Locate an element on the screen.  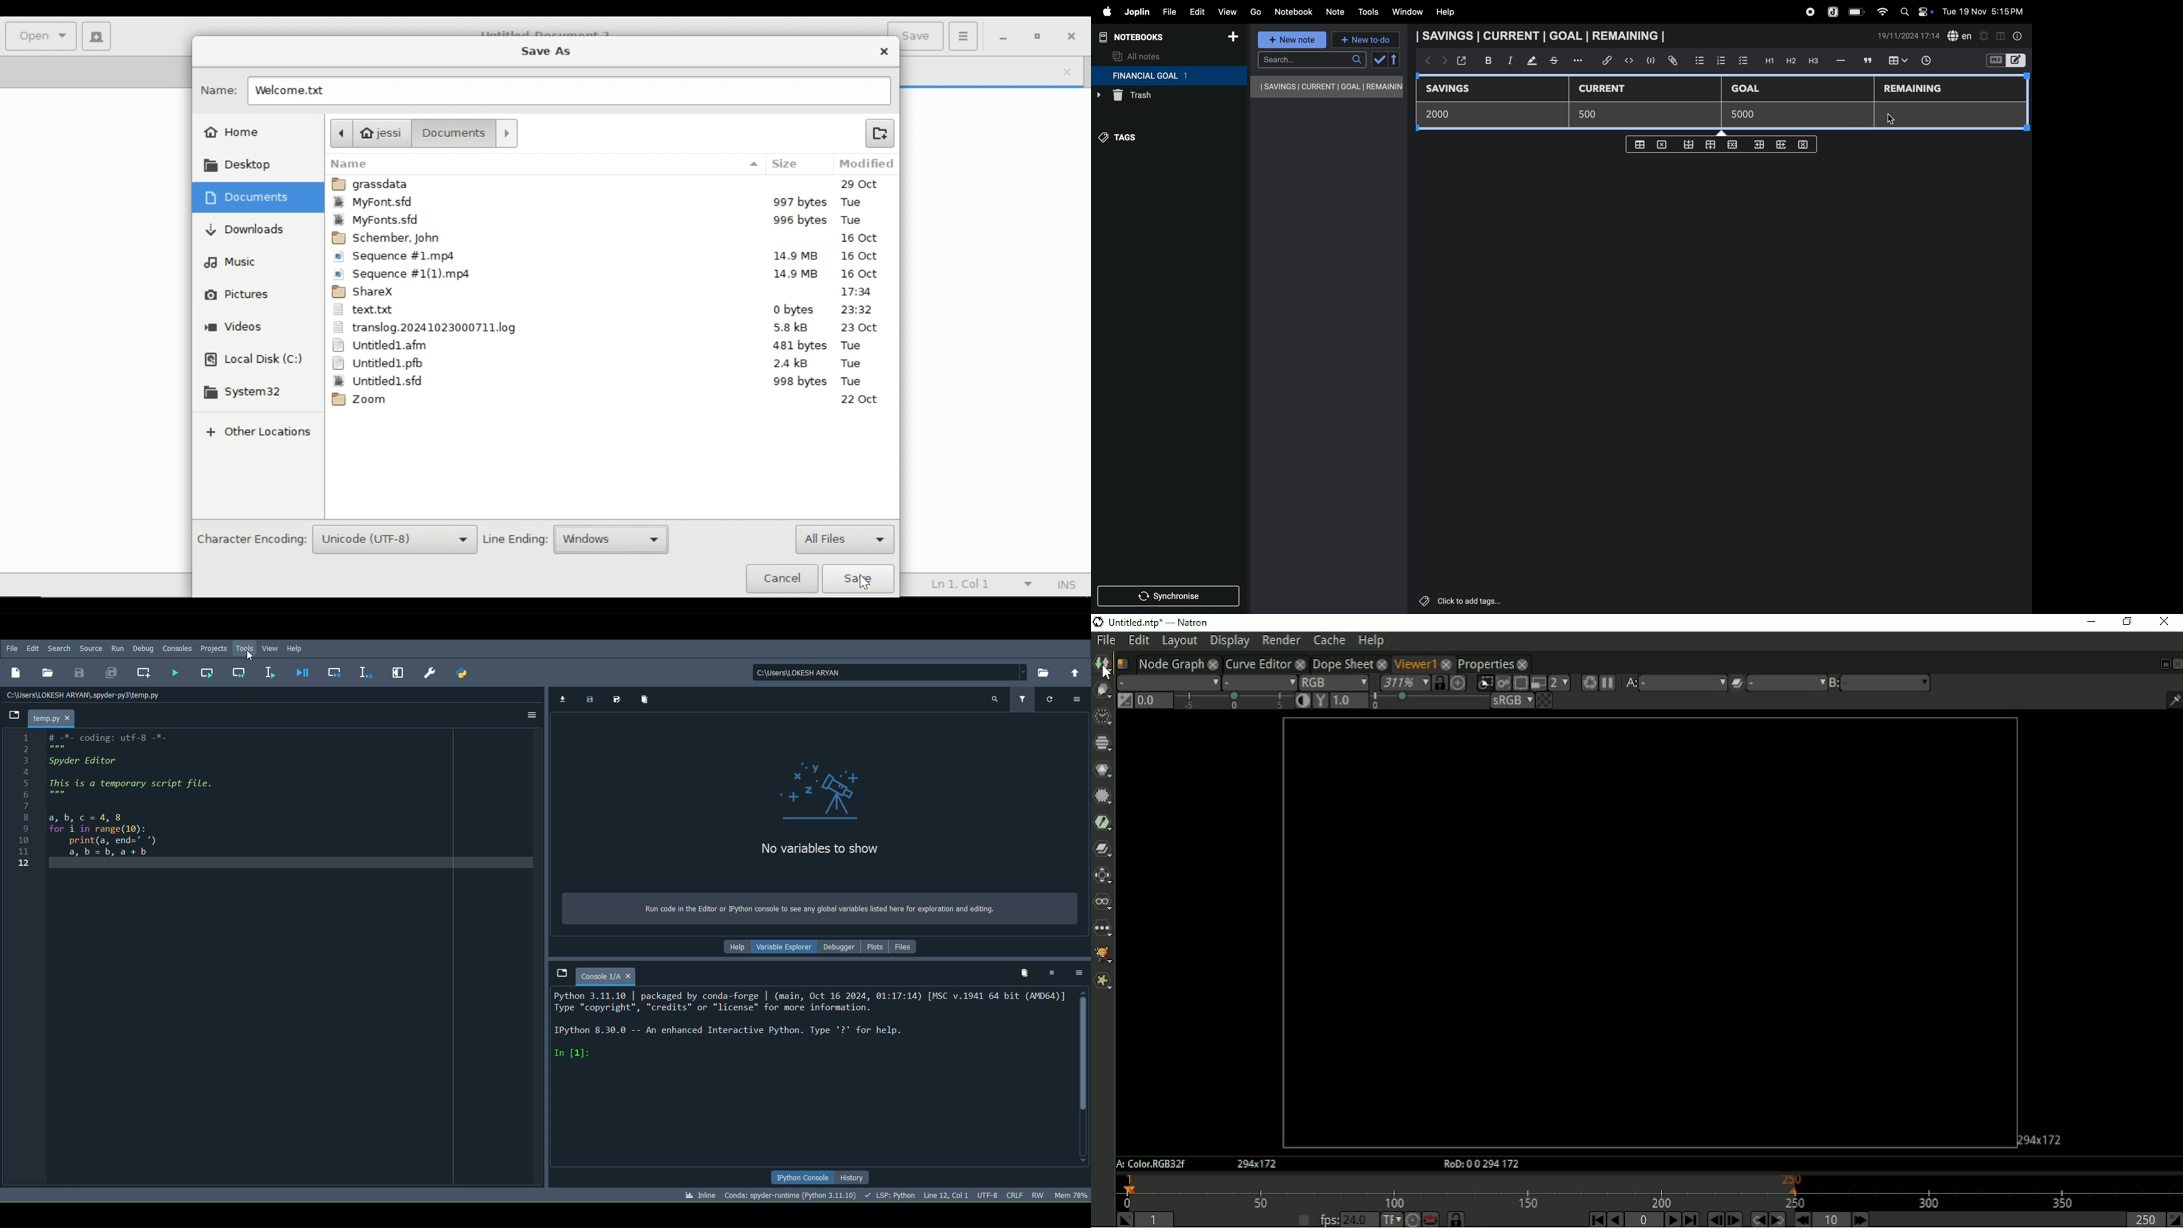
Completions, linting code folding and symbols status is located at coordinates (891, 1194).